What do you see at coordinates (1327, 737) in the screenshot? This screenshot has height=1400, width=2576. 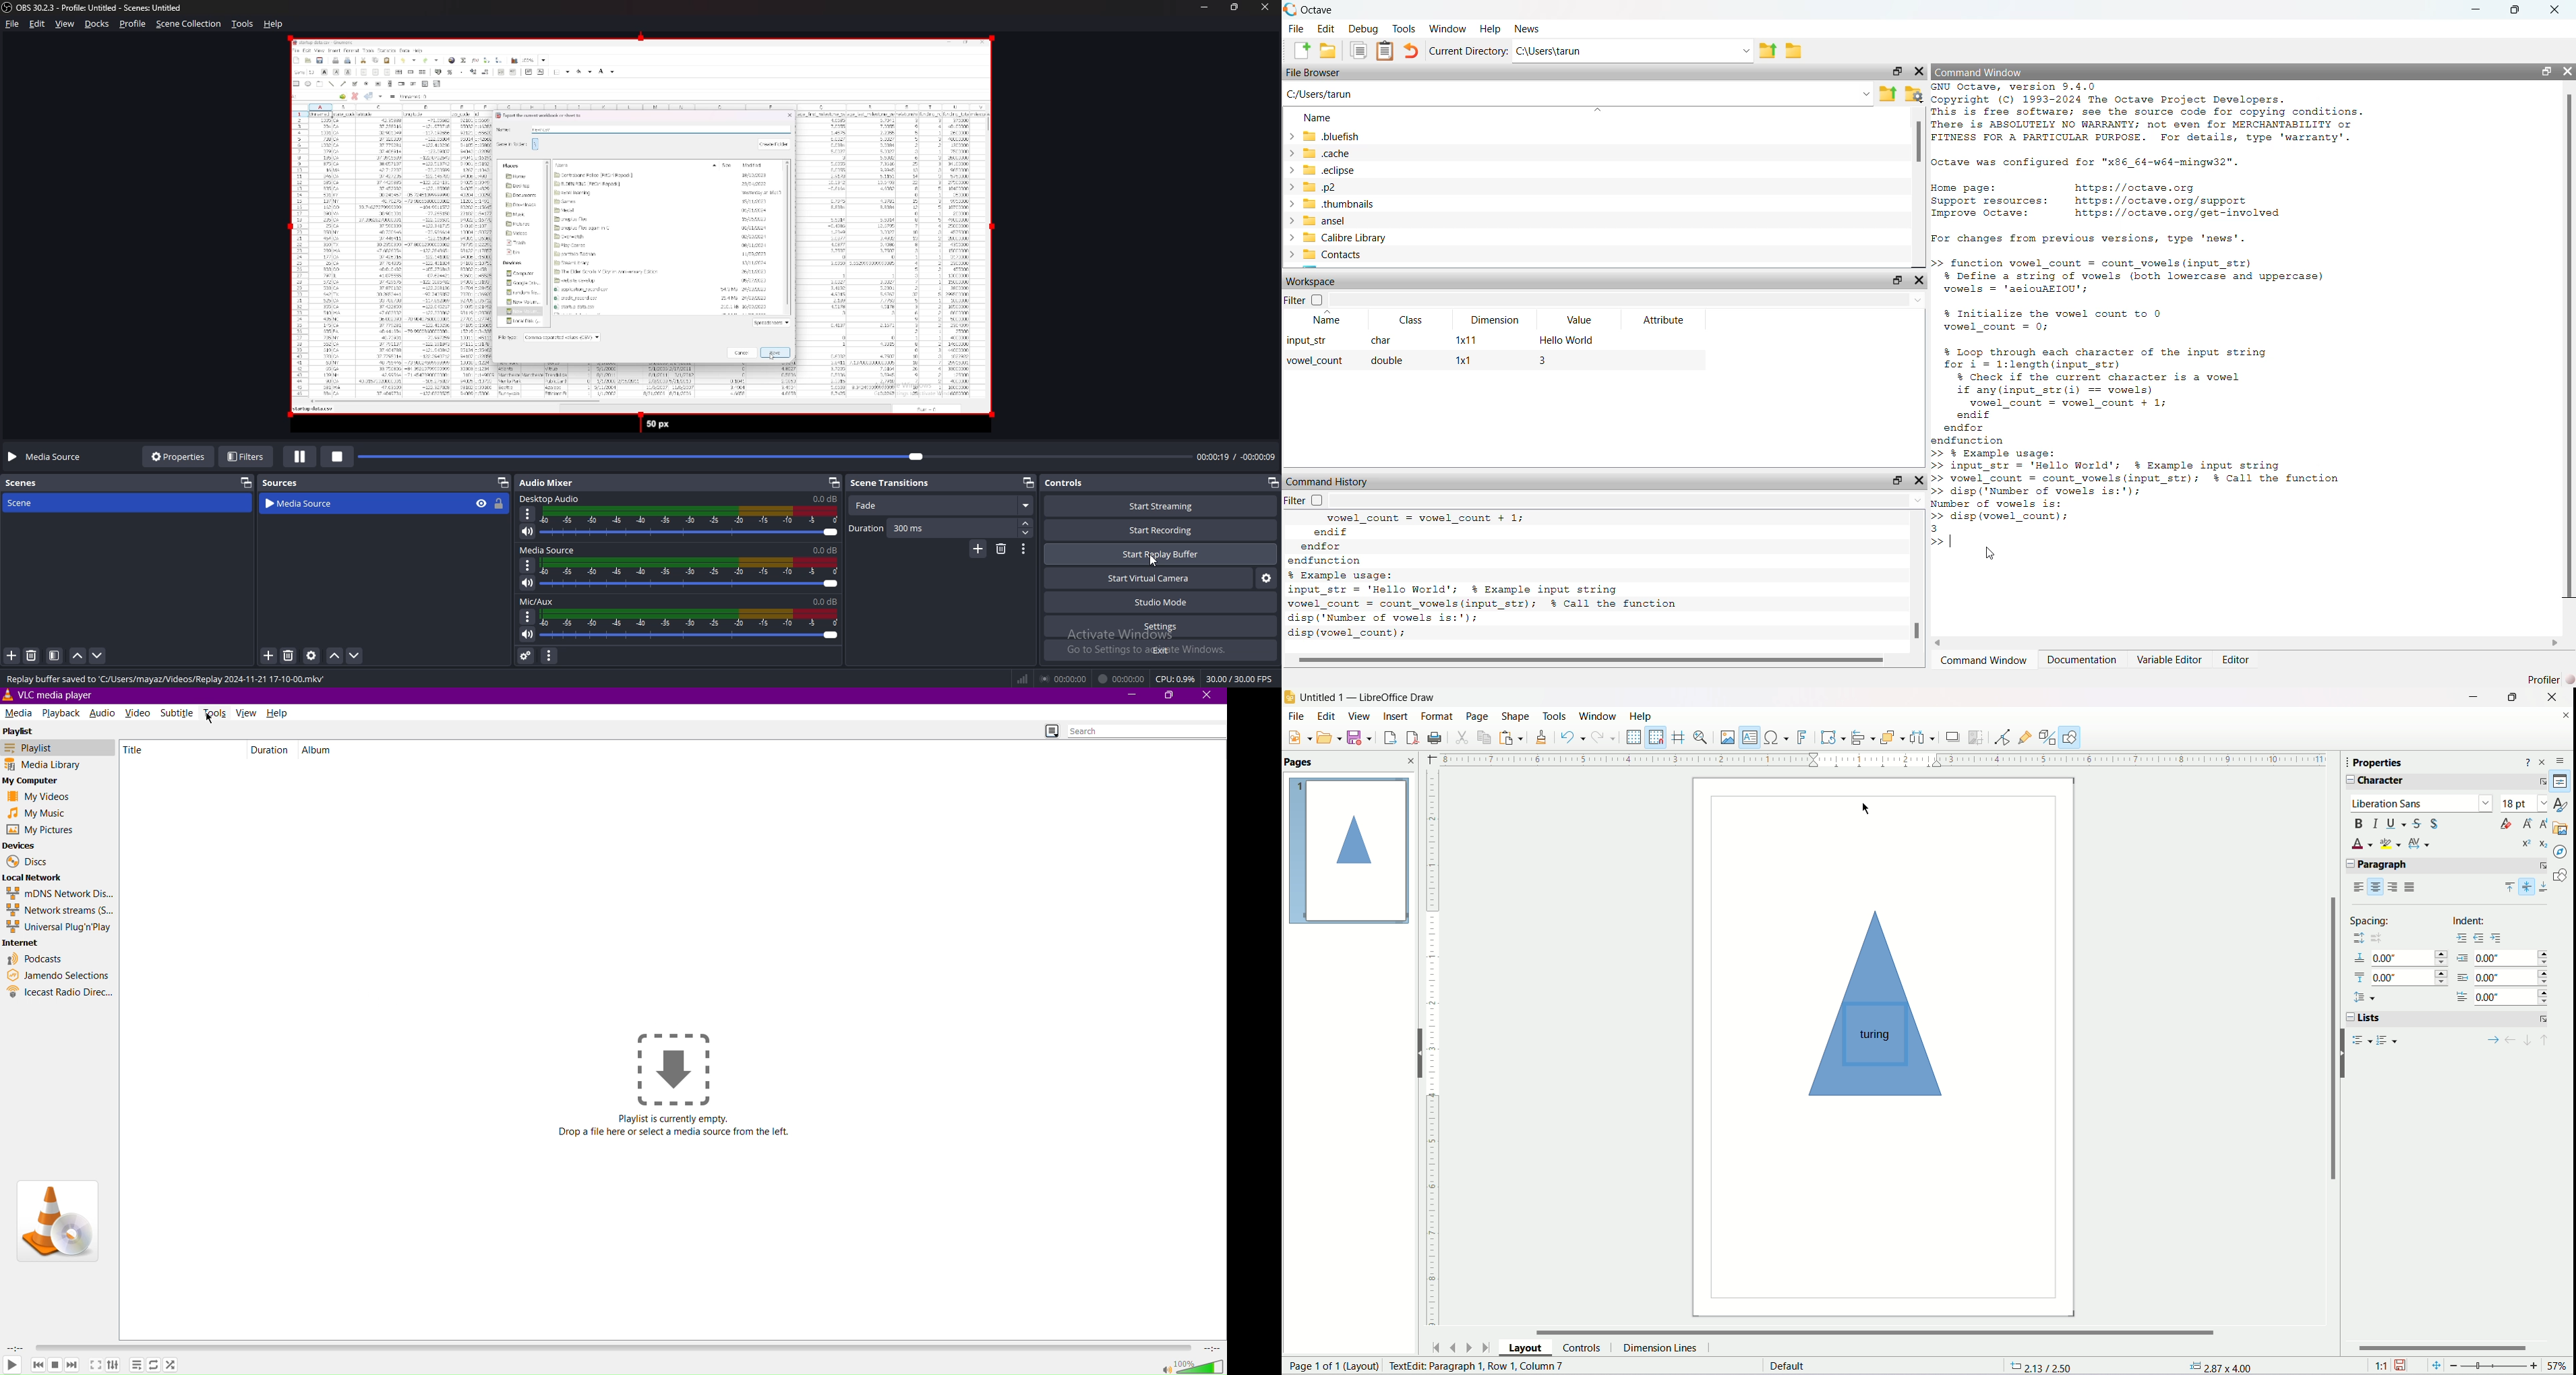 I see `Open` at bounding box center [1327, 737].